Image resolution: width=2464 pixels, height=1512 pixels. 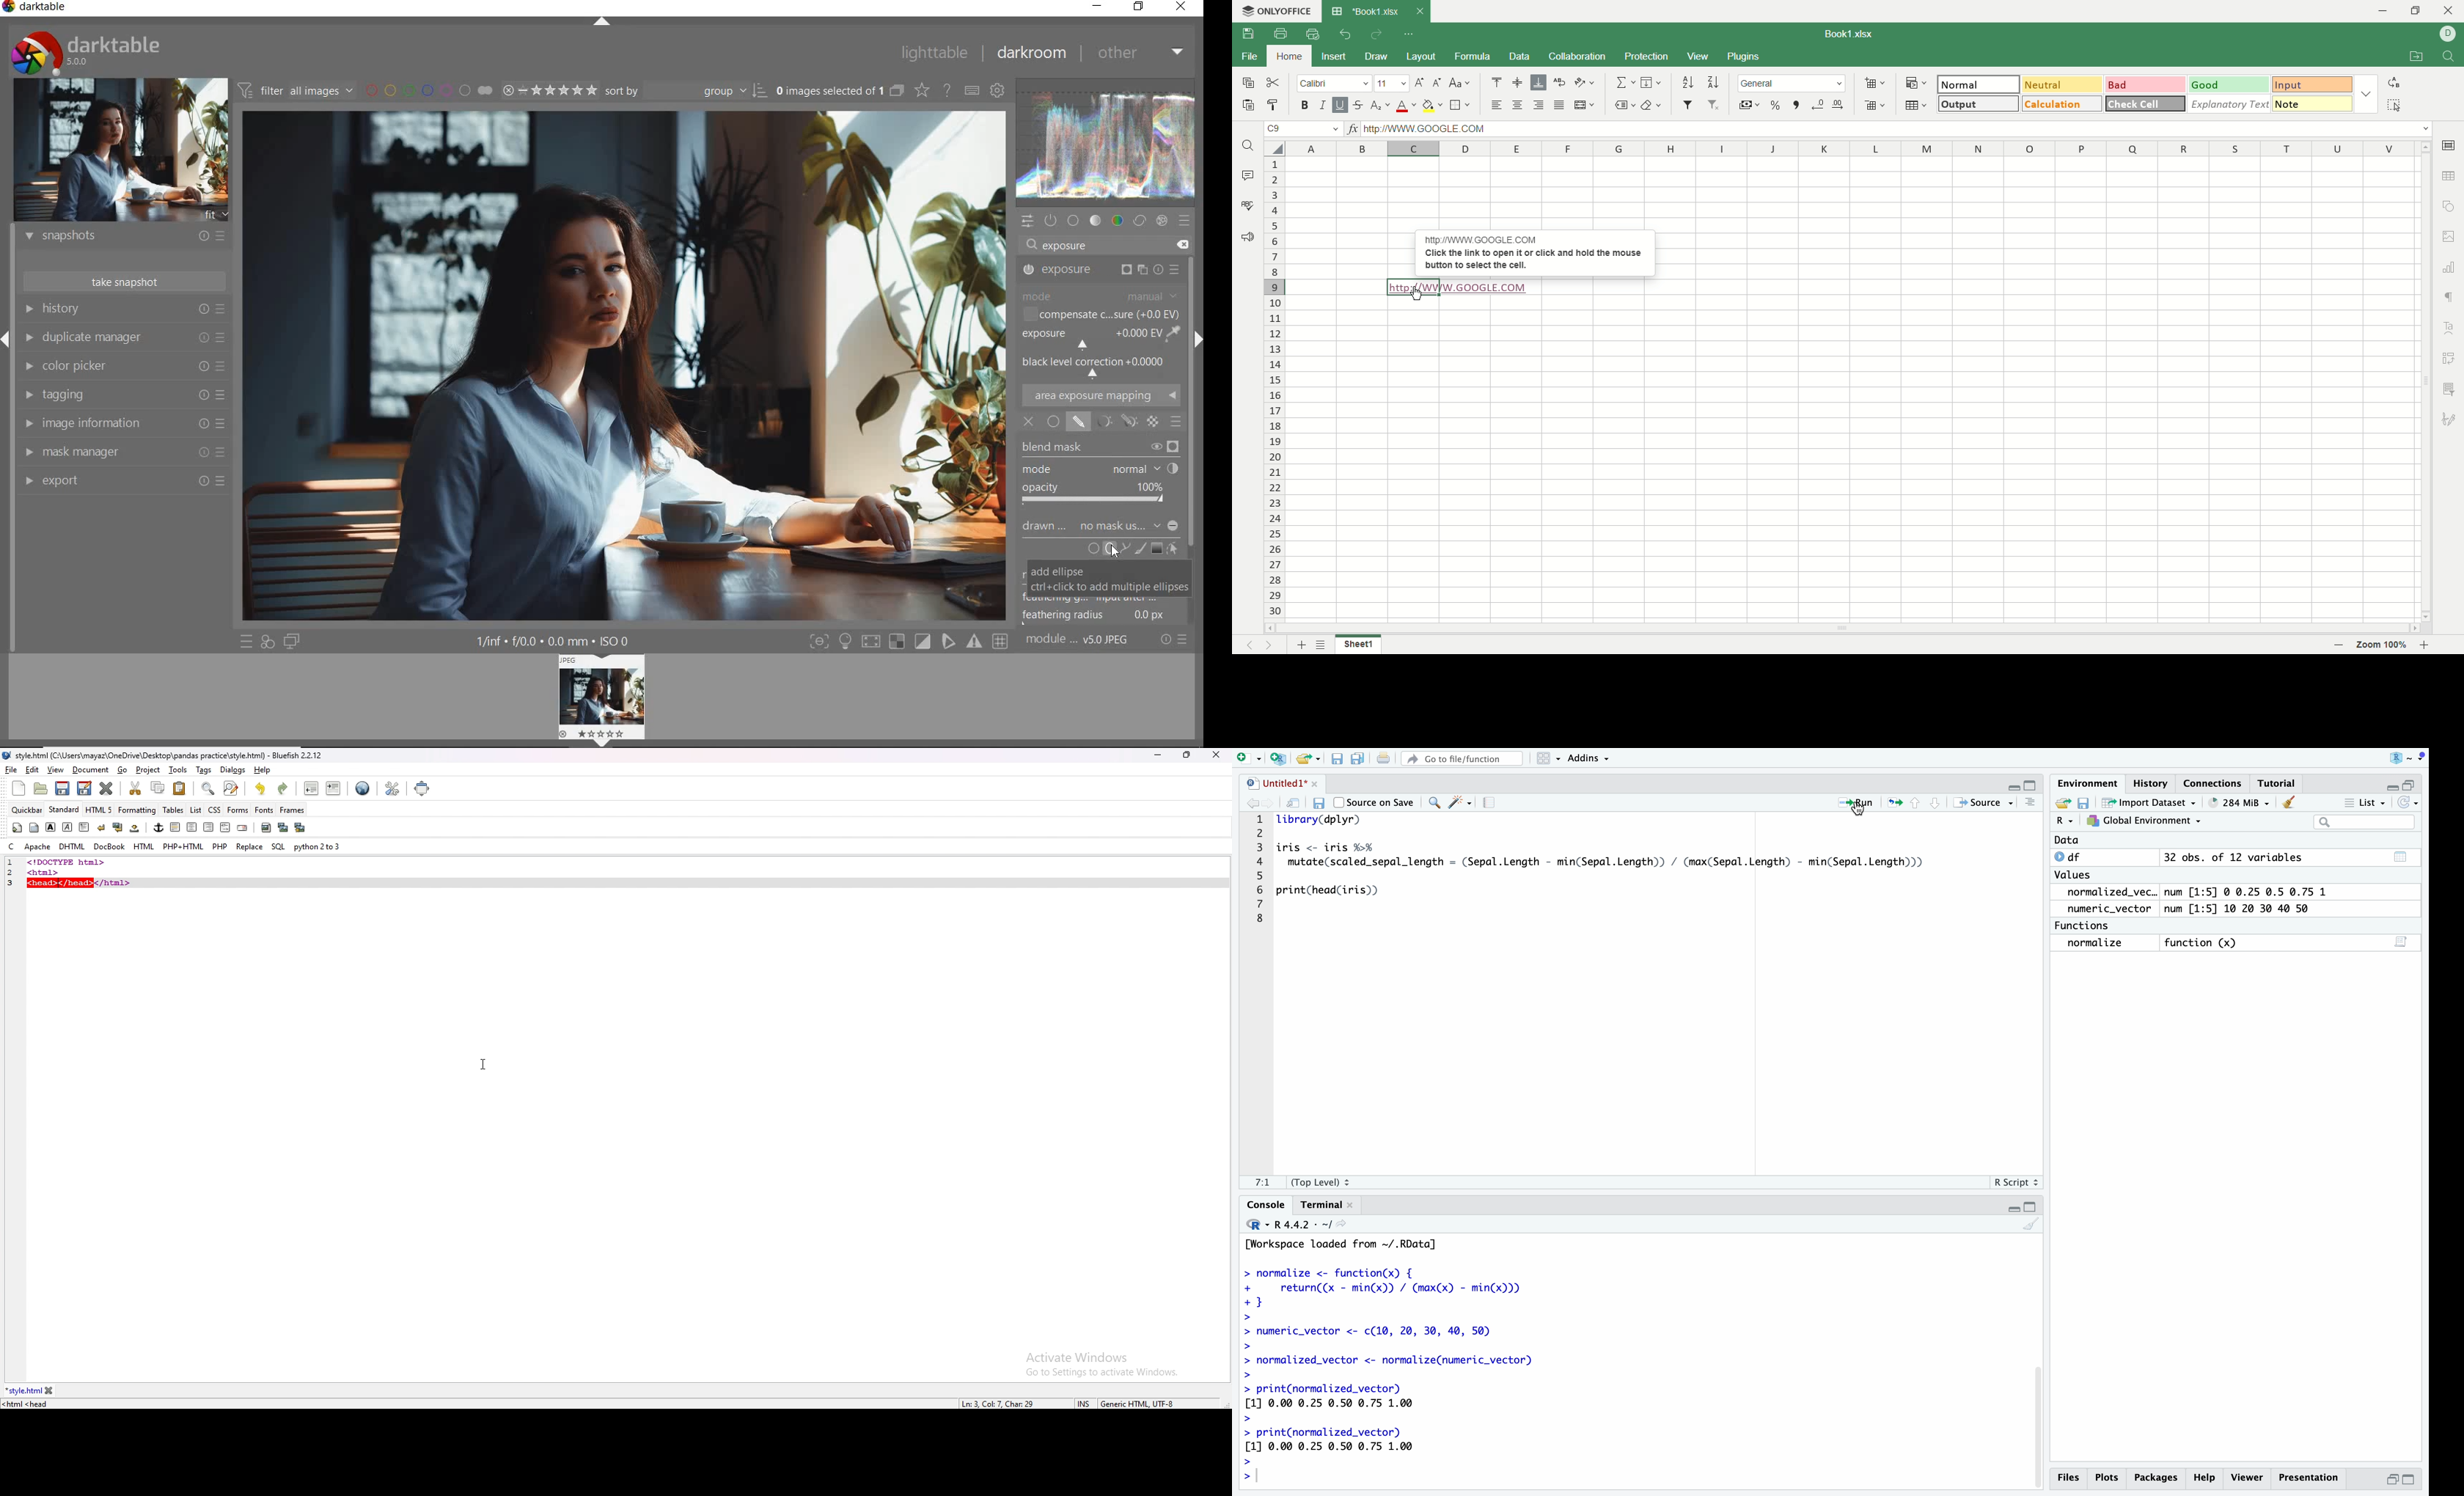 I want to click on copy style, so click(x=1274, y=106).